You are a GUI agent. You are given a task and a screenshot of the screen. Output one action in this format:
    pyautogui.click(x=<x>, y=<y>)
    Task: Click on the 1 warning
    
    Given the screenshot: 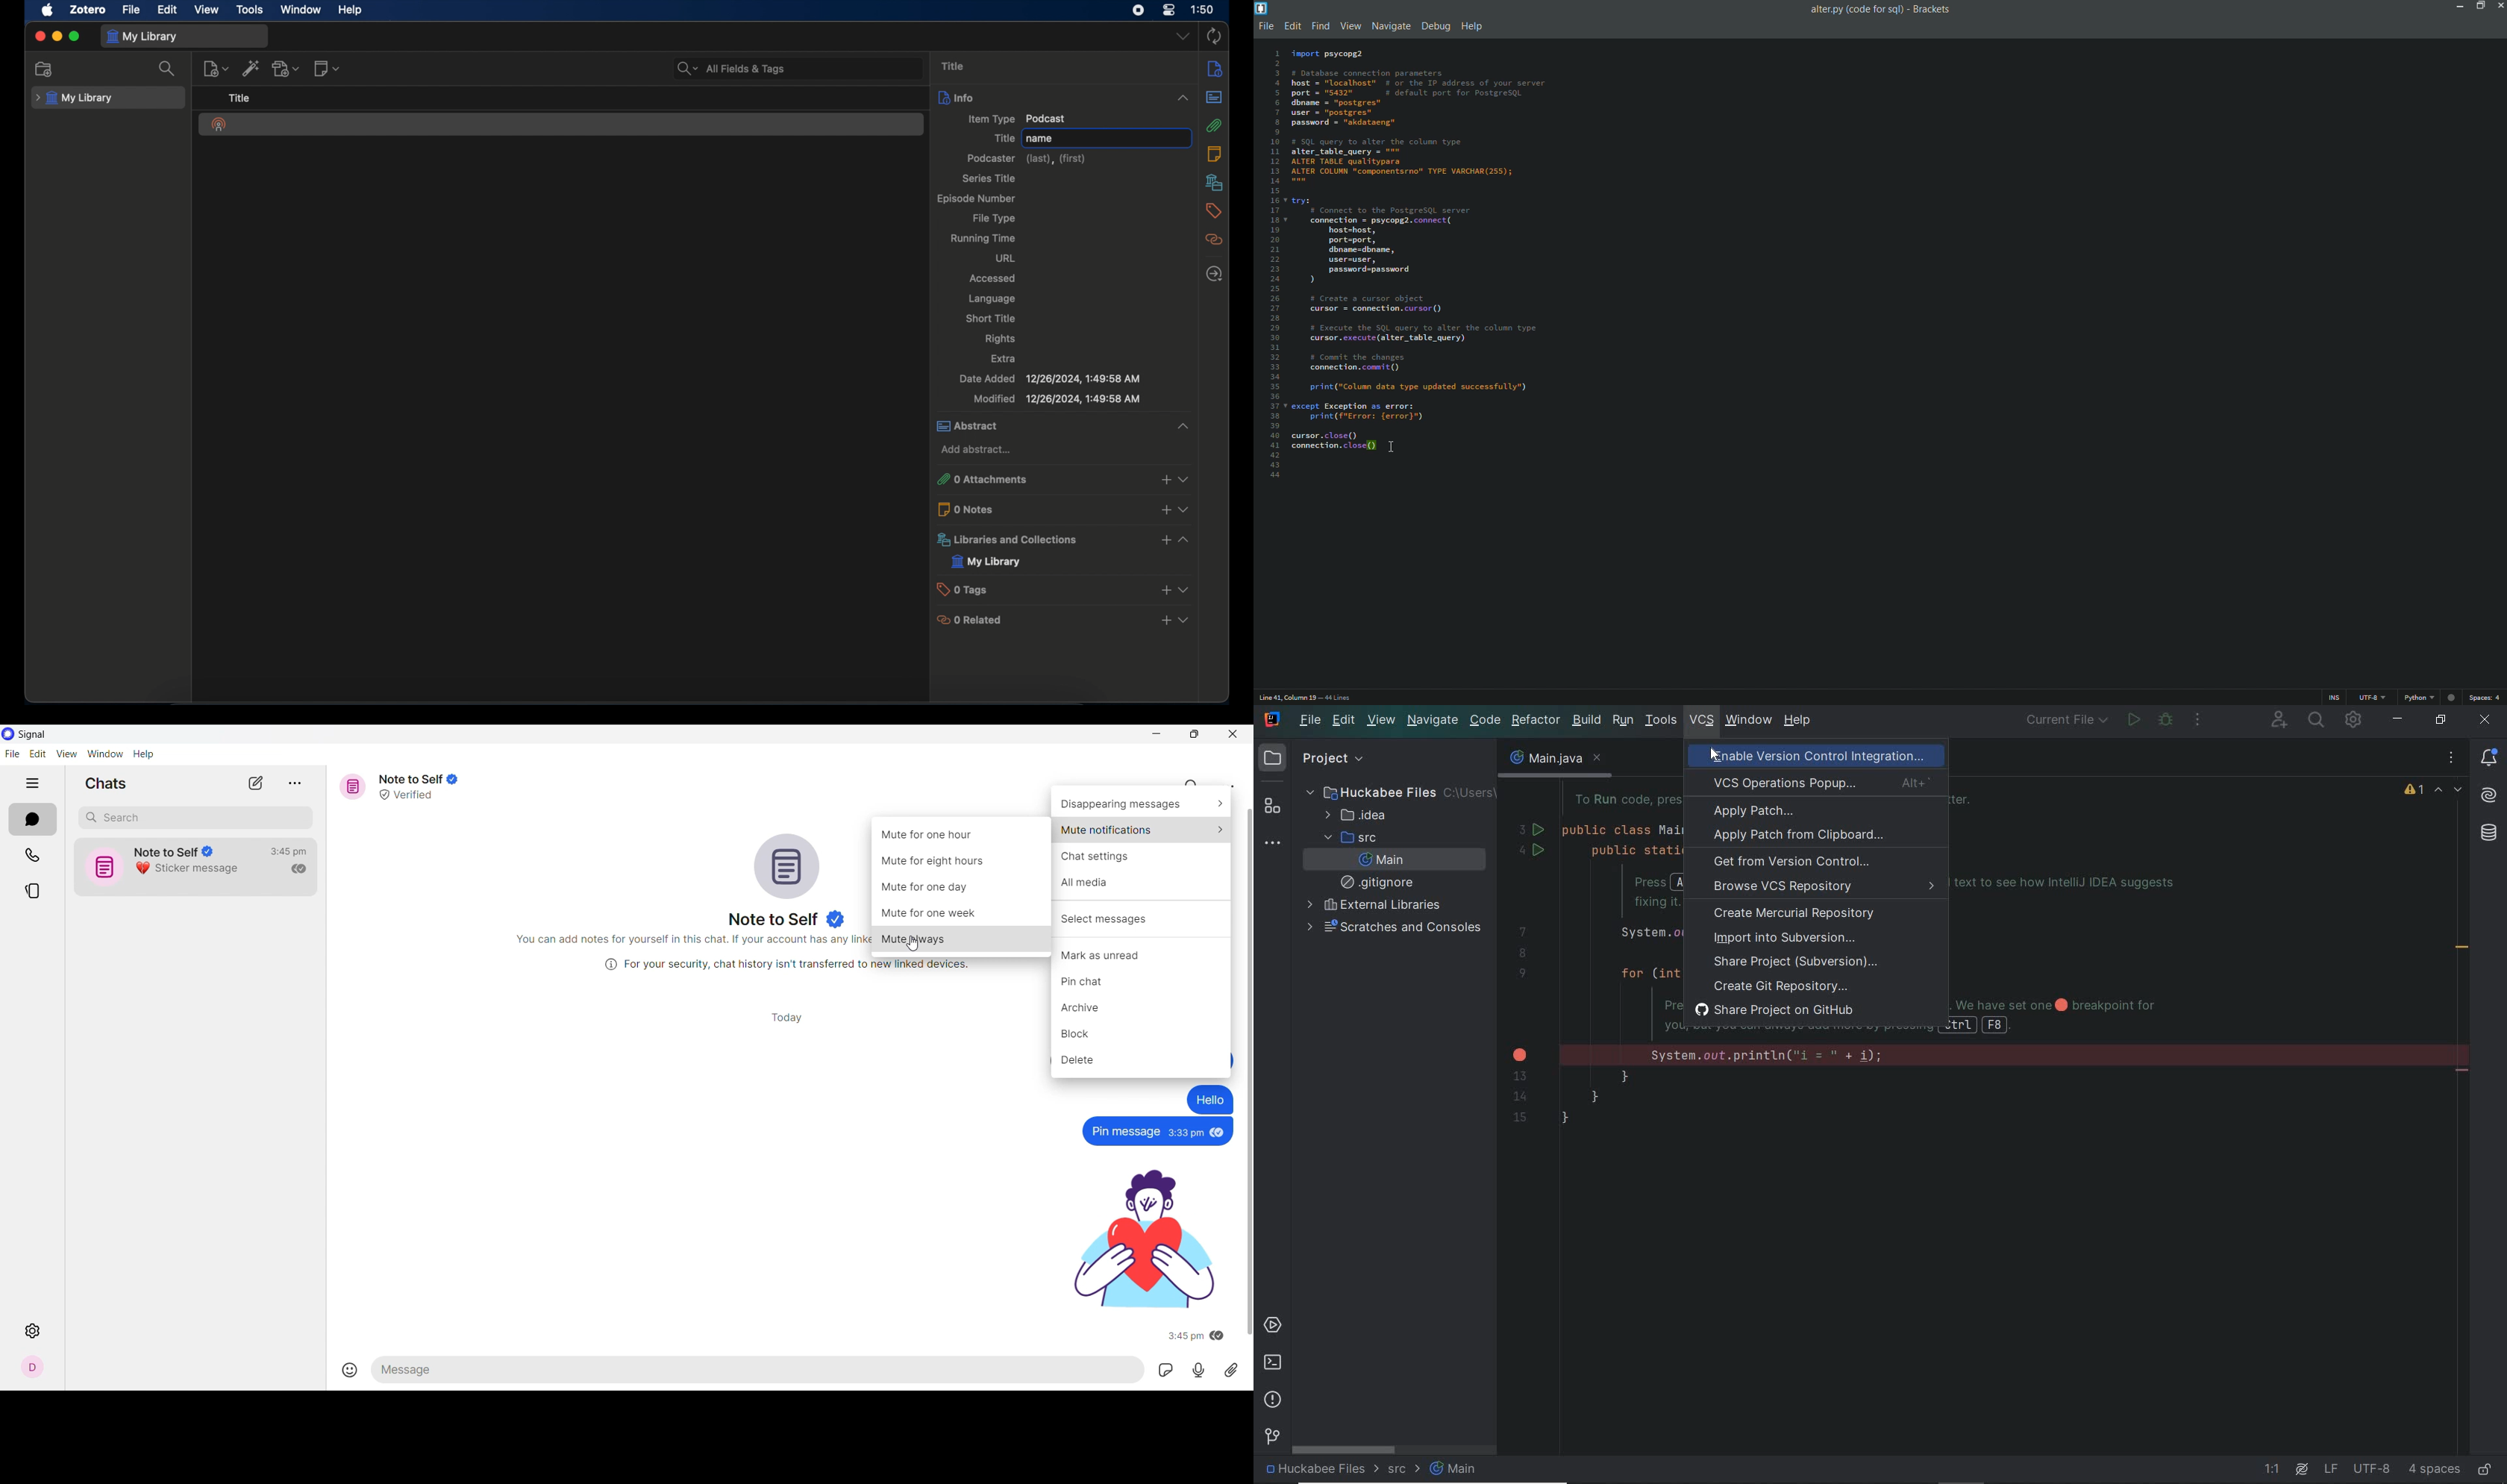 What is the action you would take?
    pyautogui.click(x=2416, y=792)
    